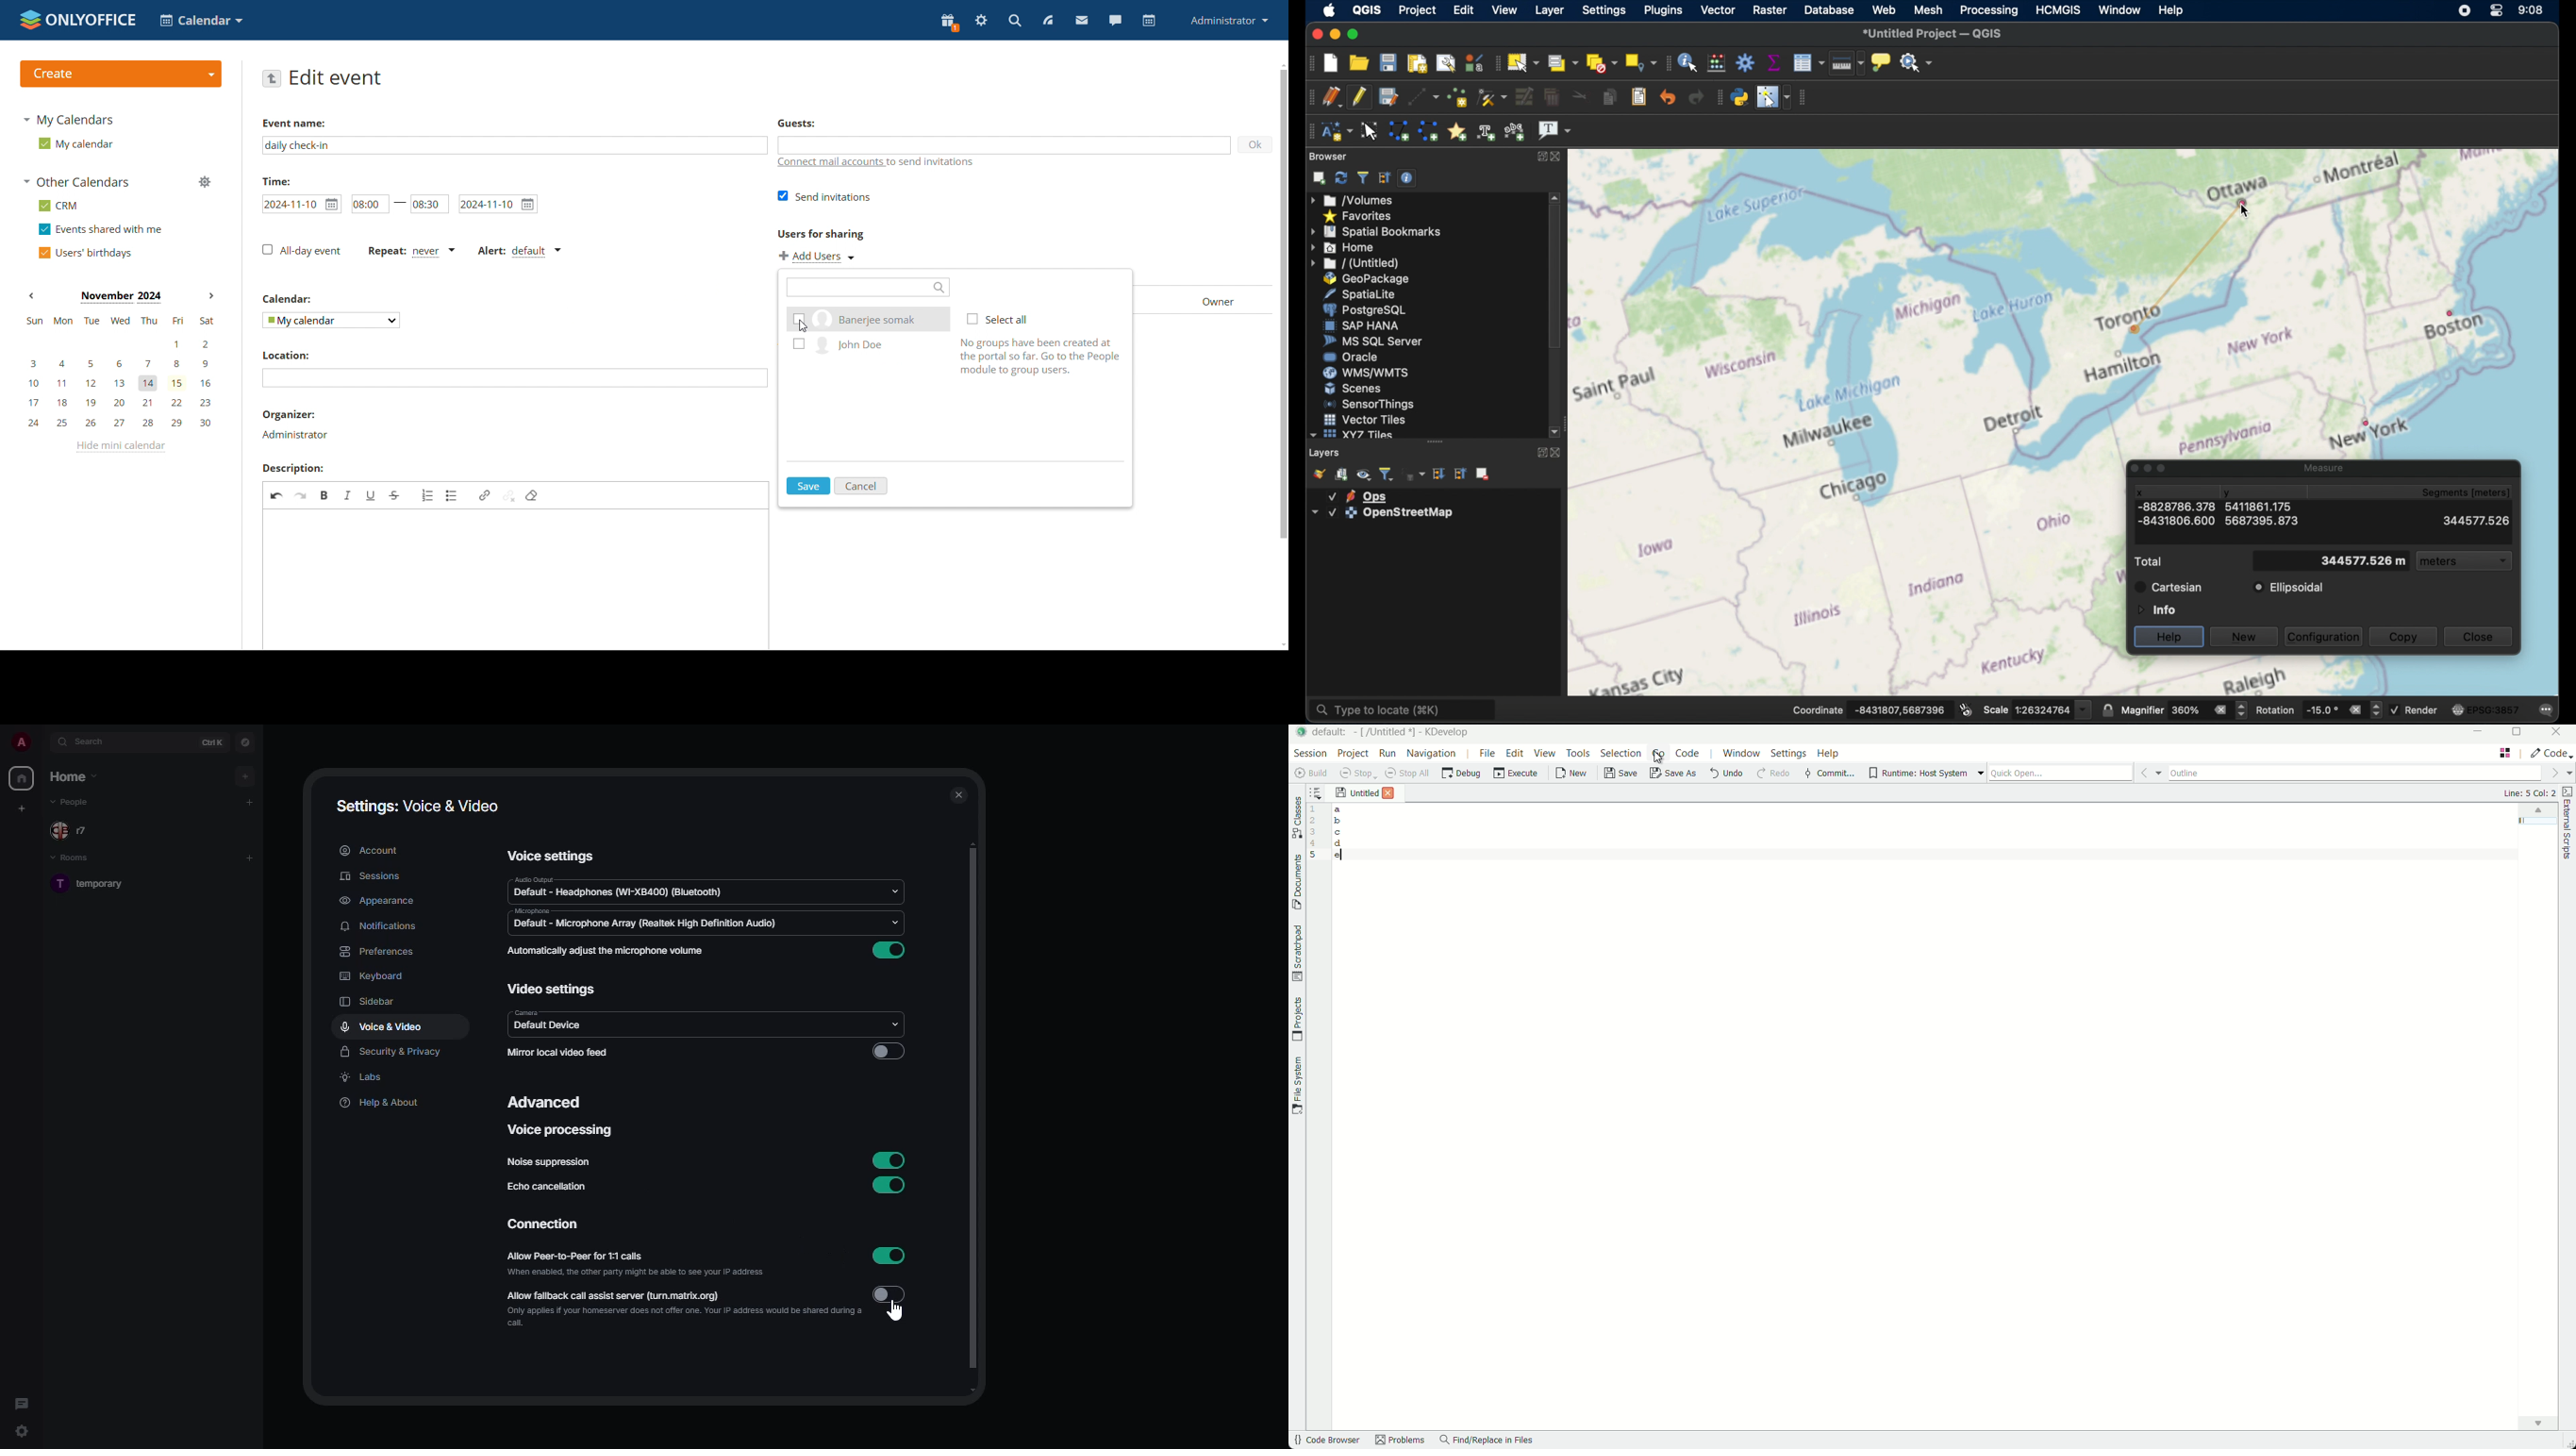  I want to click on voice & video, so click(385, 1025).